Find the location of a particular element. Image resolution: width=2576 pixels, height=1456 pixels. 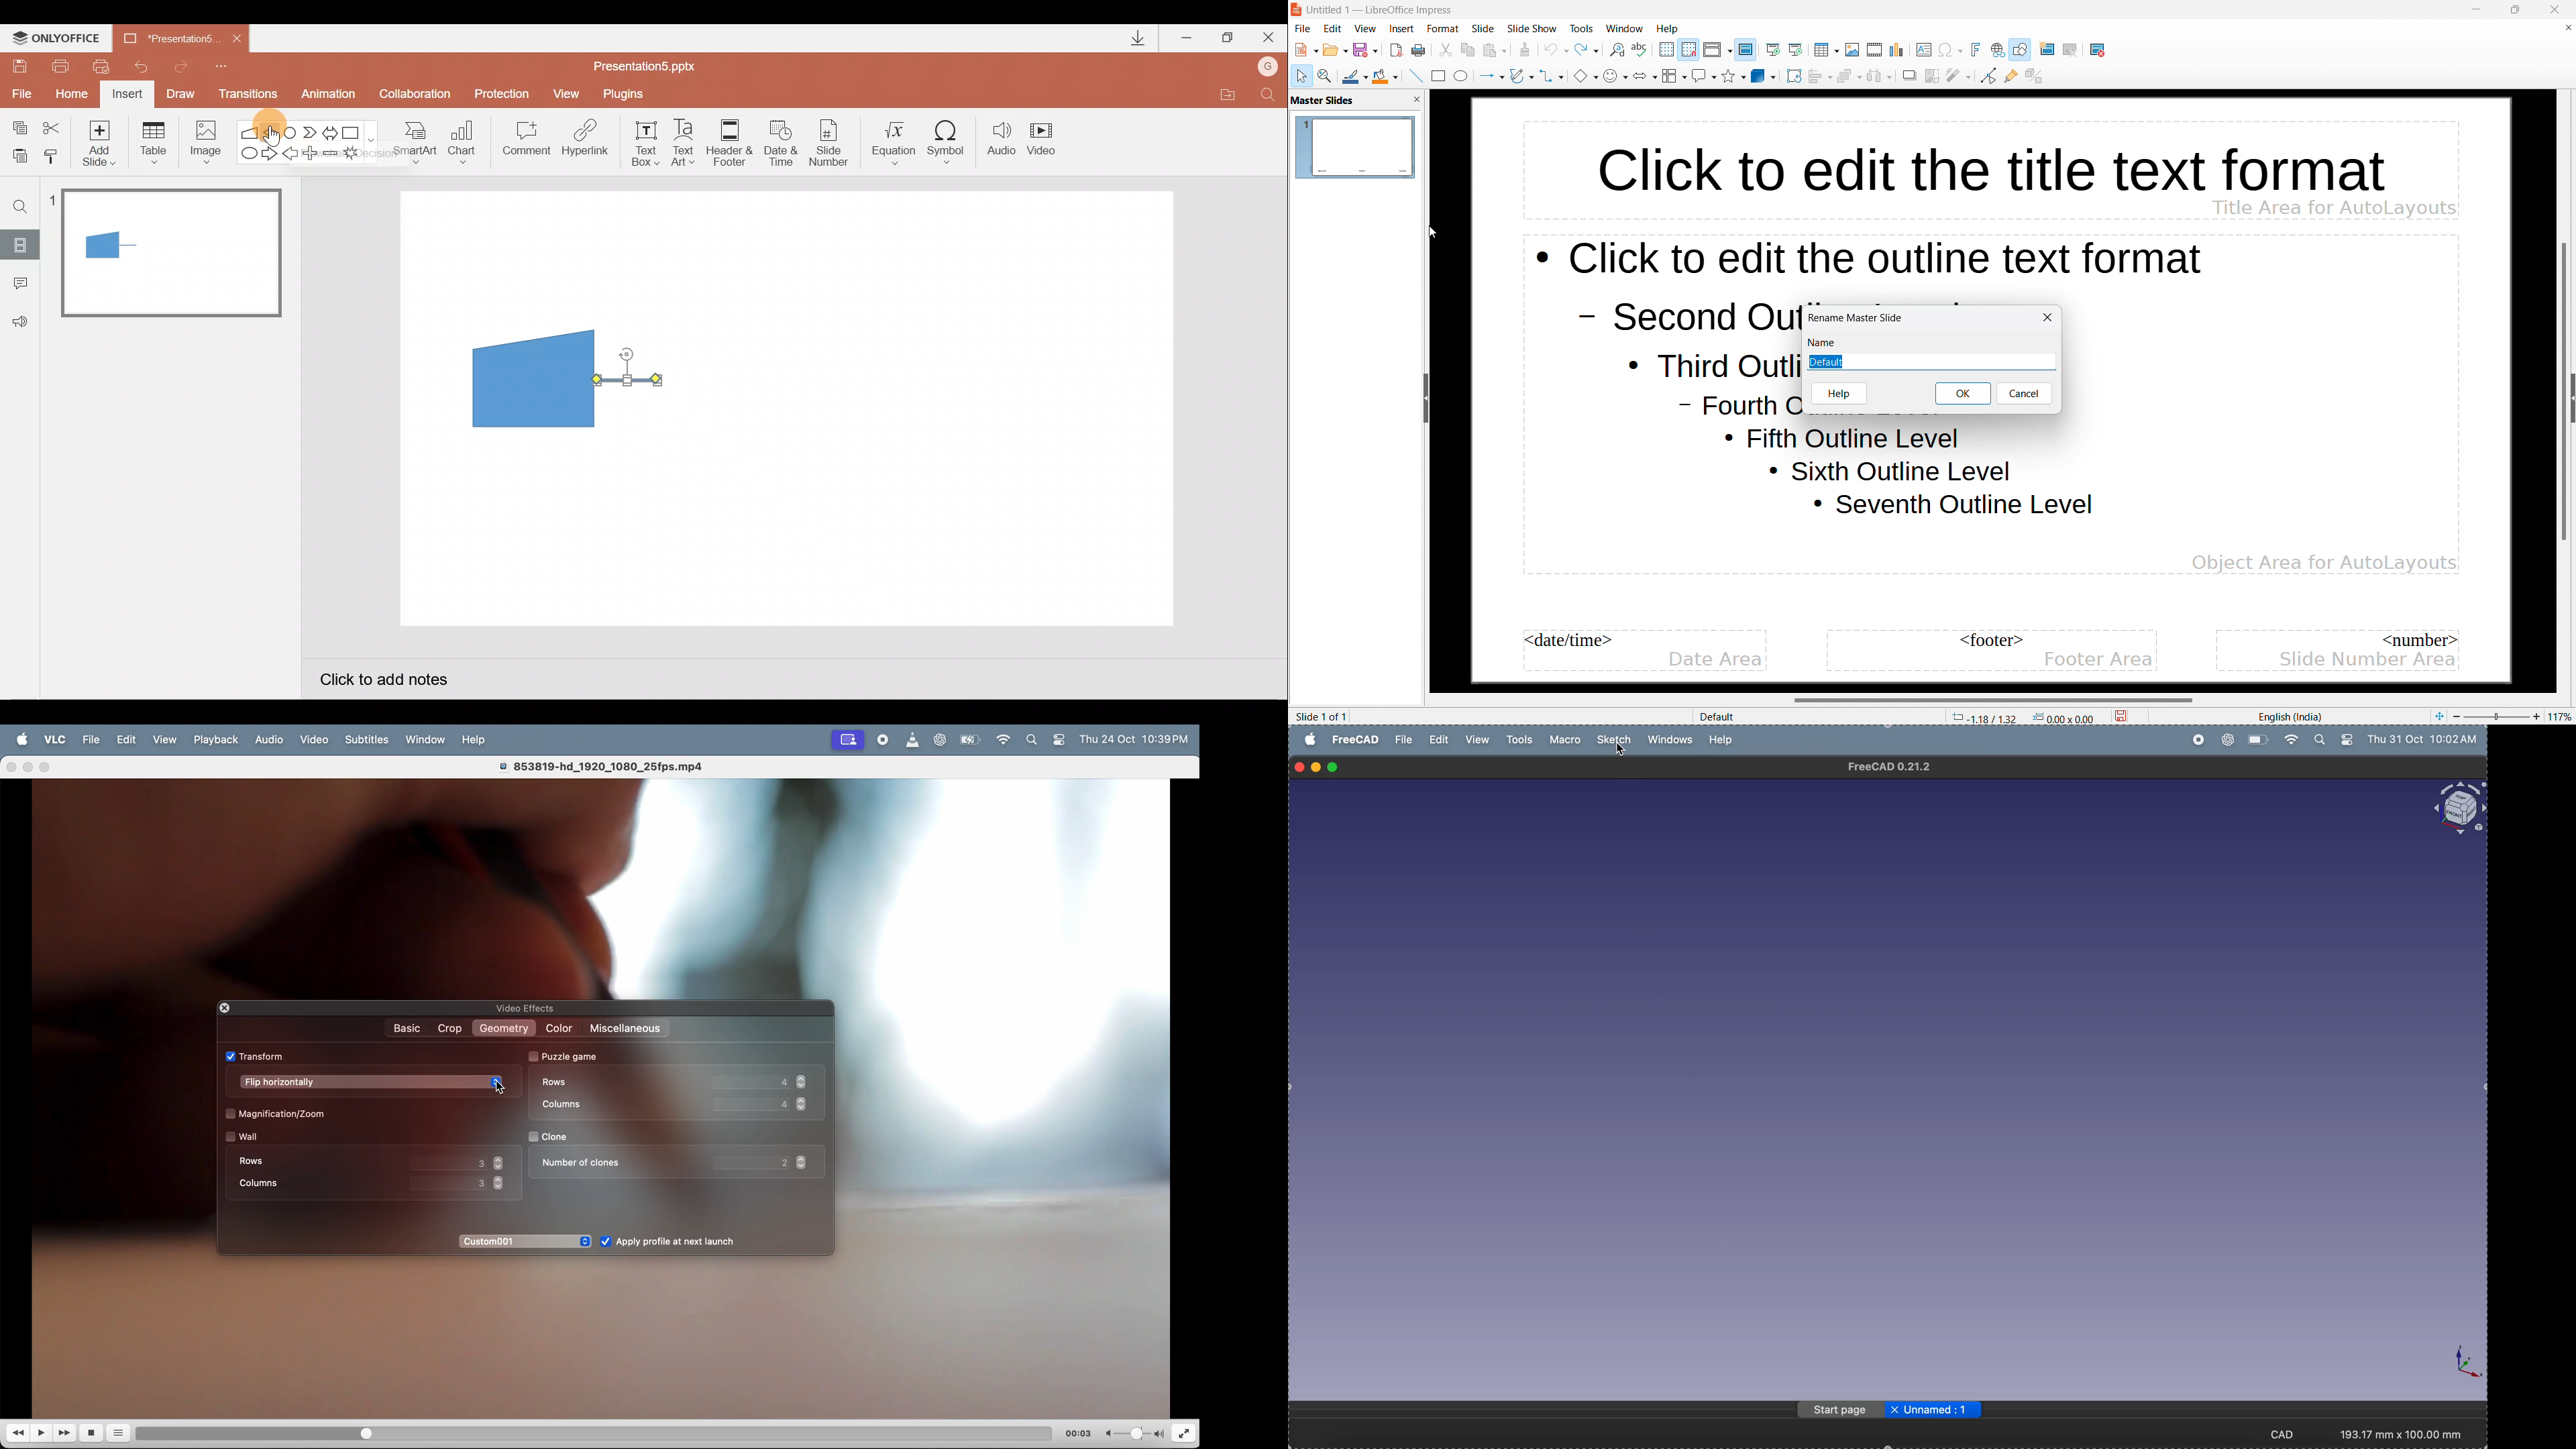

maximize is located at coordinates (50, 767).